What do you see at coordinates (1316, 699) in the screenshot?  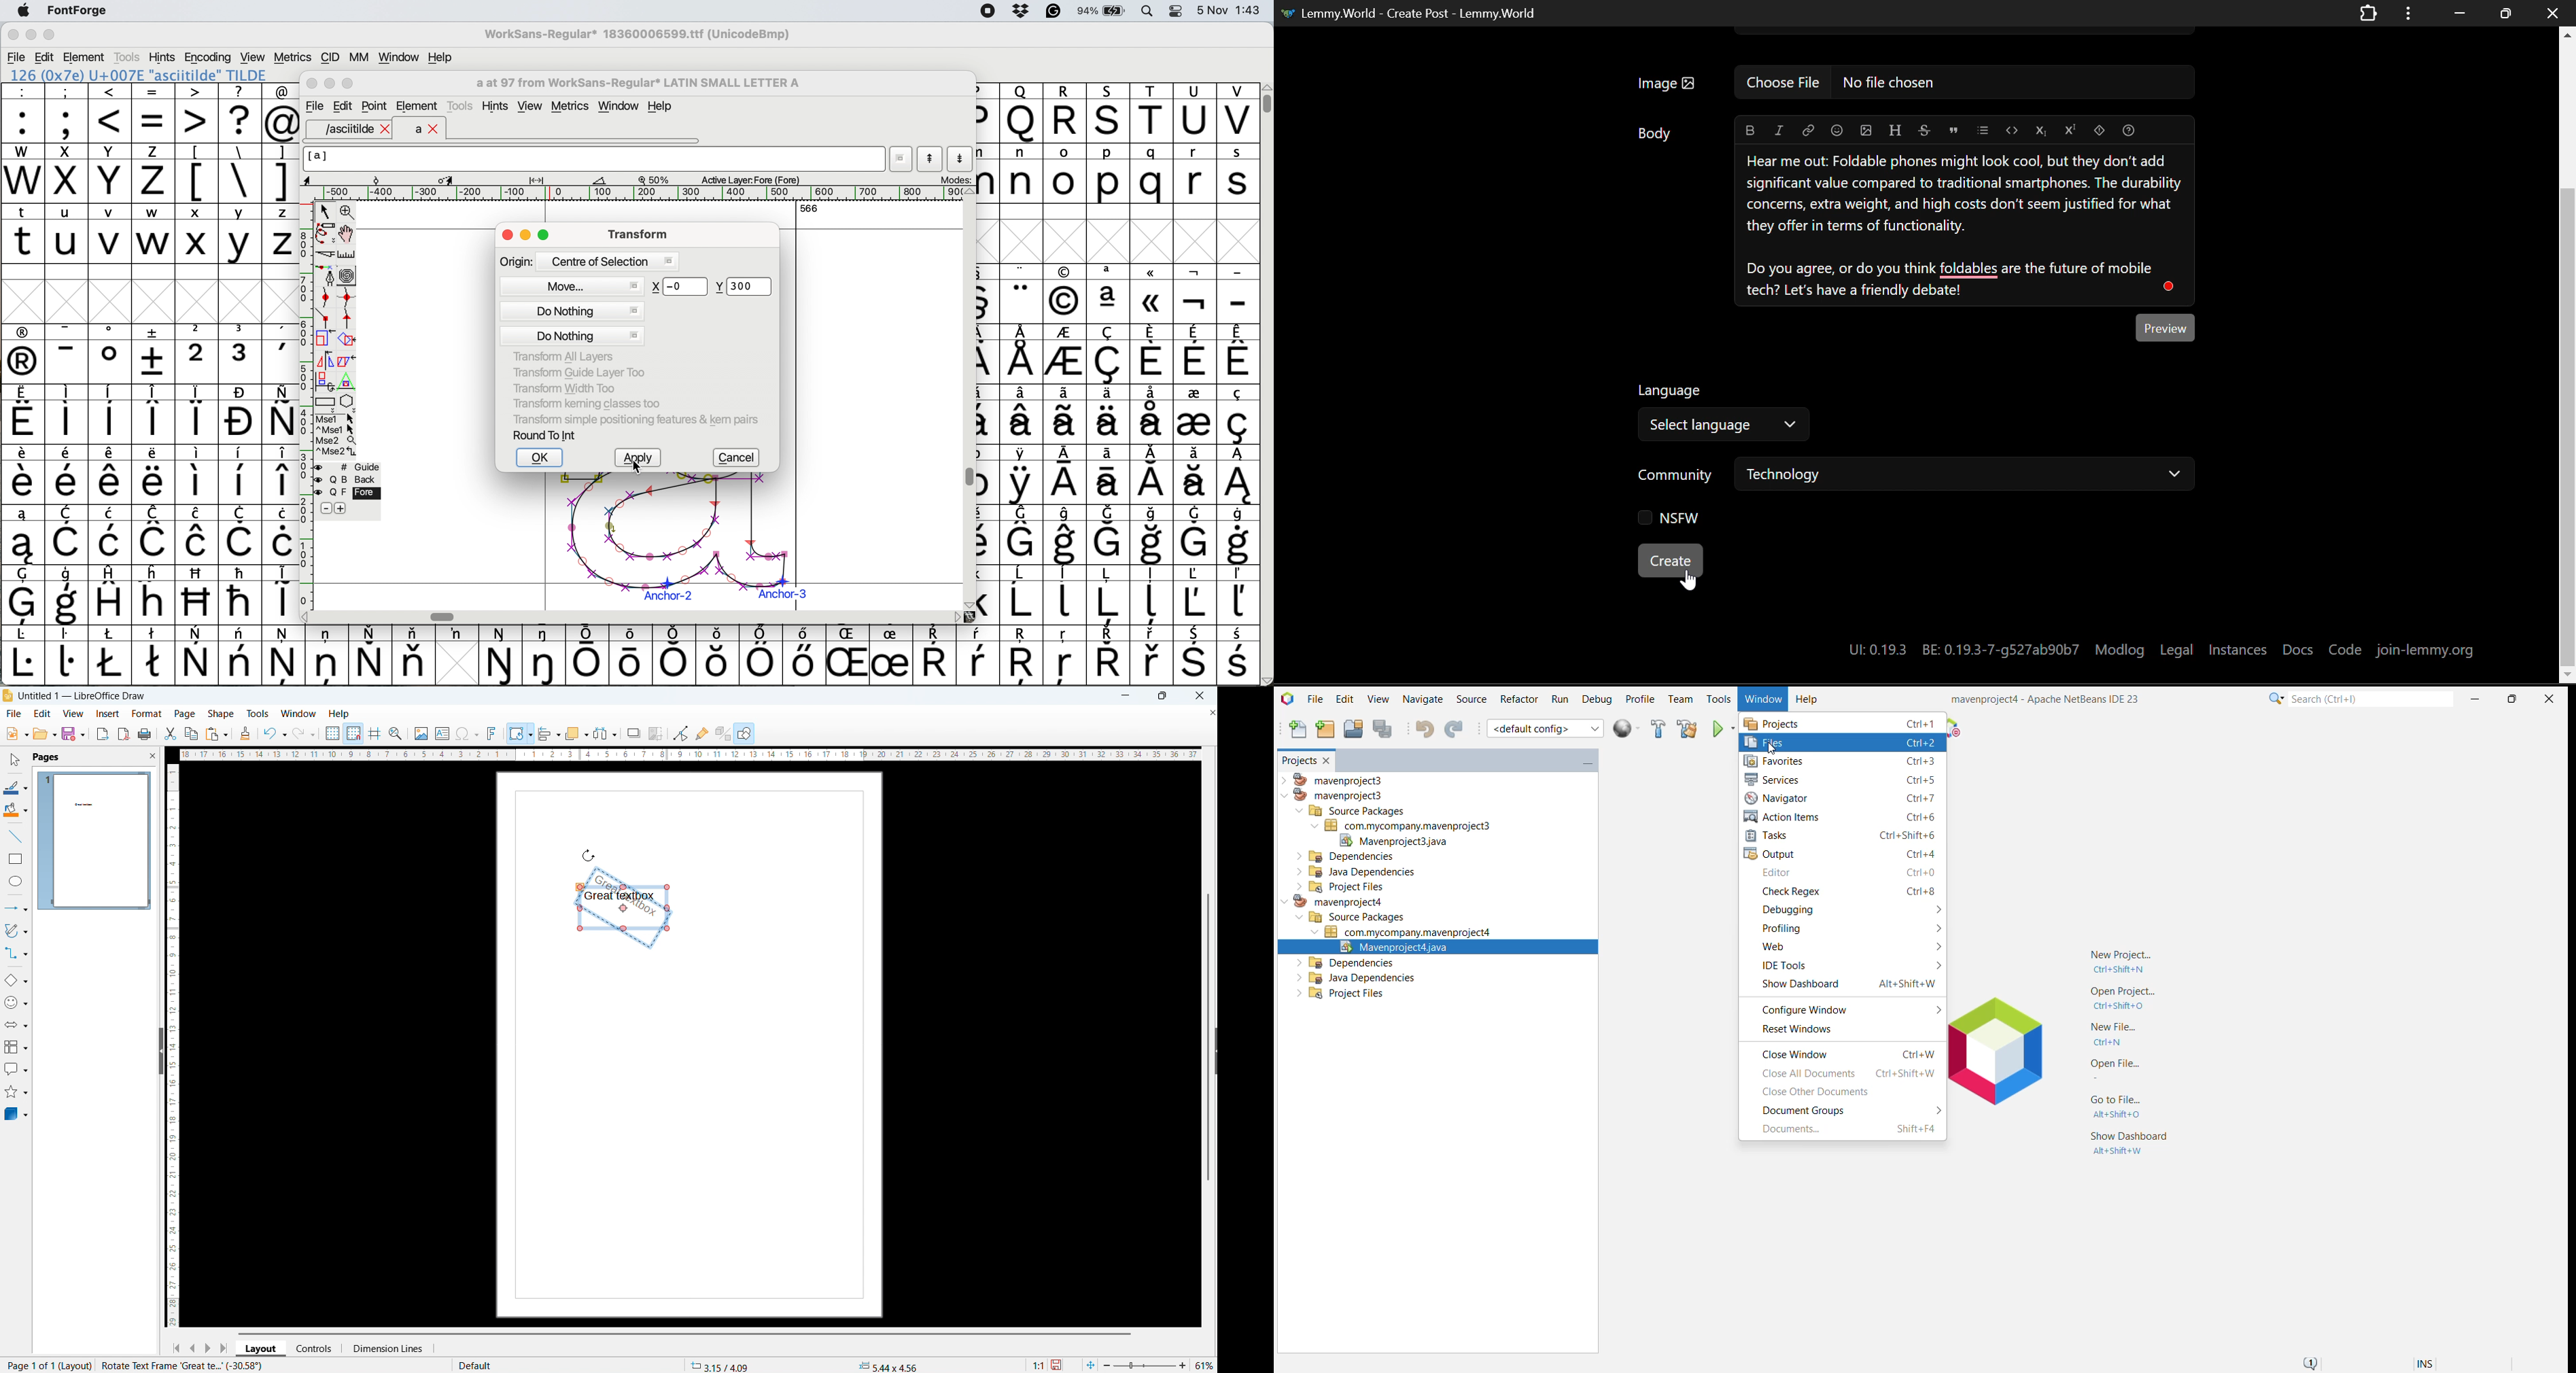 I see `File` at bounding box center [1316, 699].